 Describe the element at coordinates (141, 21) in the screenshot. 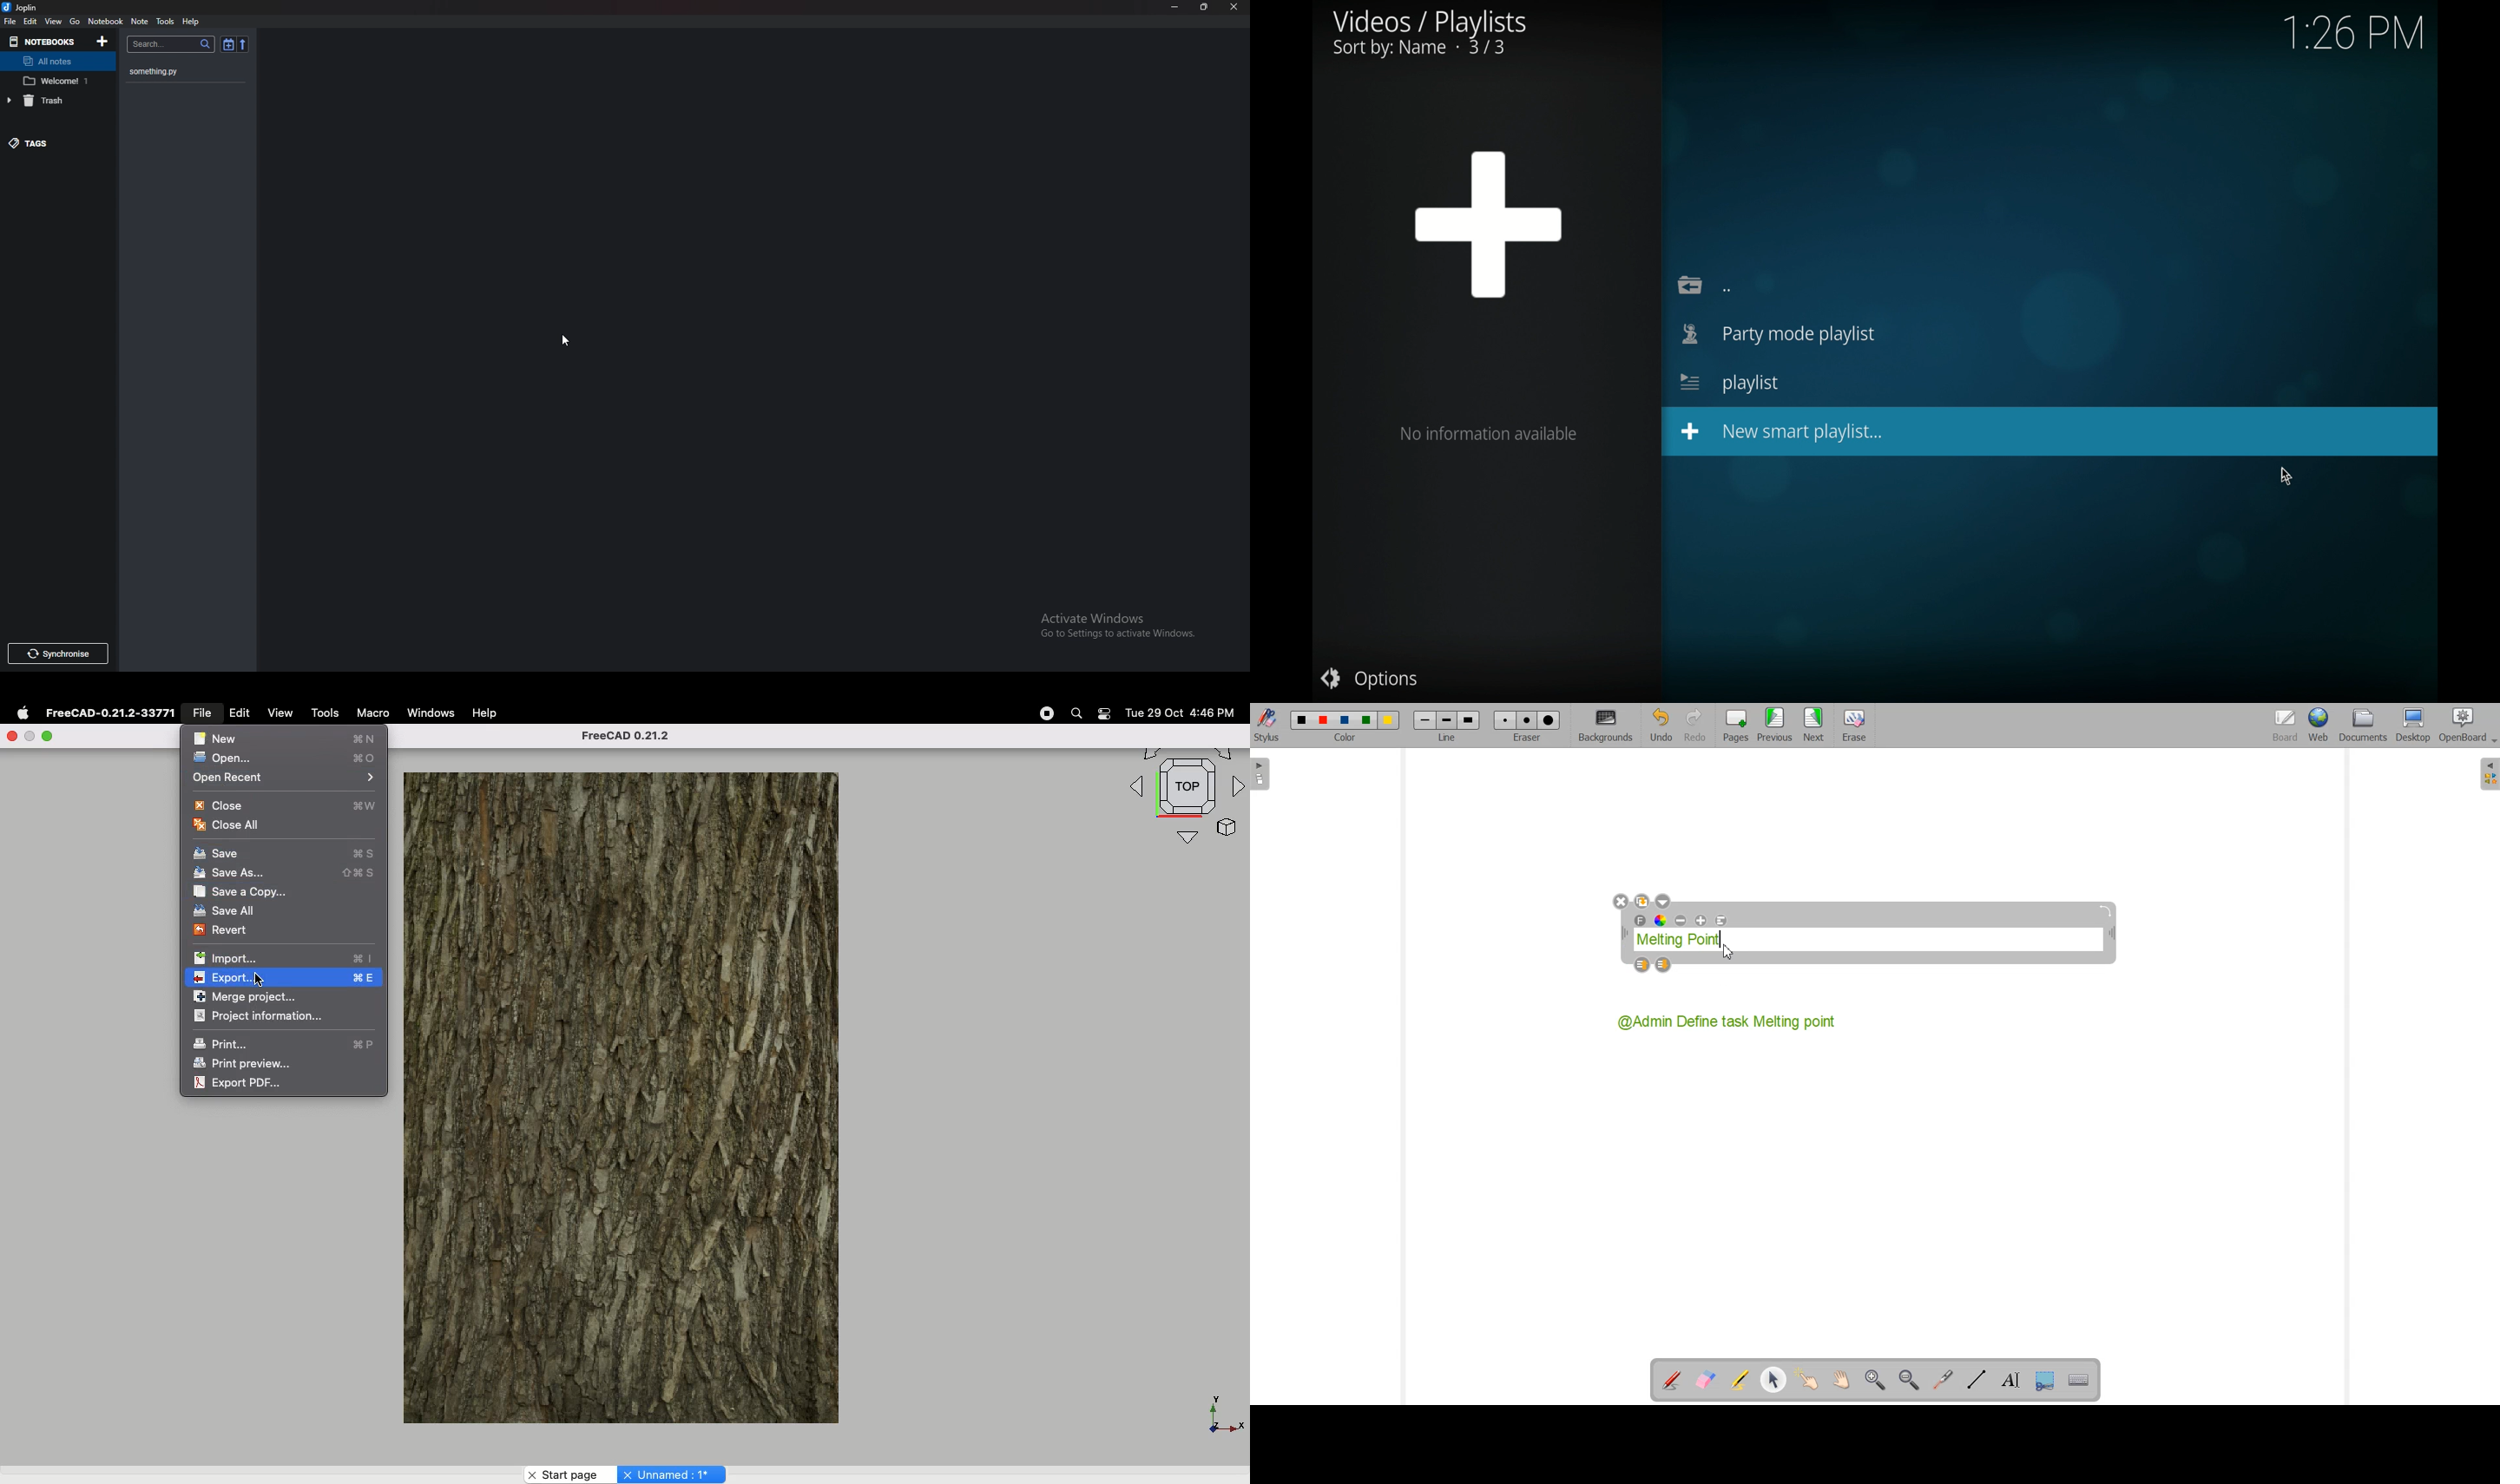

I see `note` at that location.